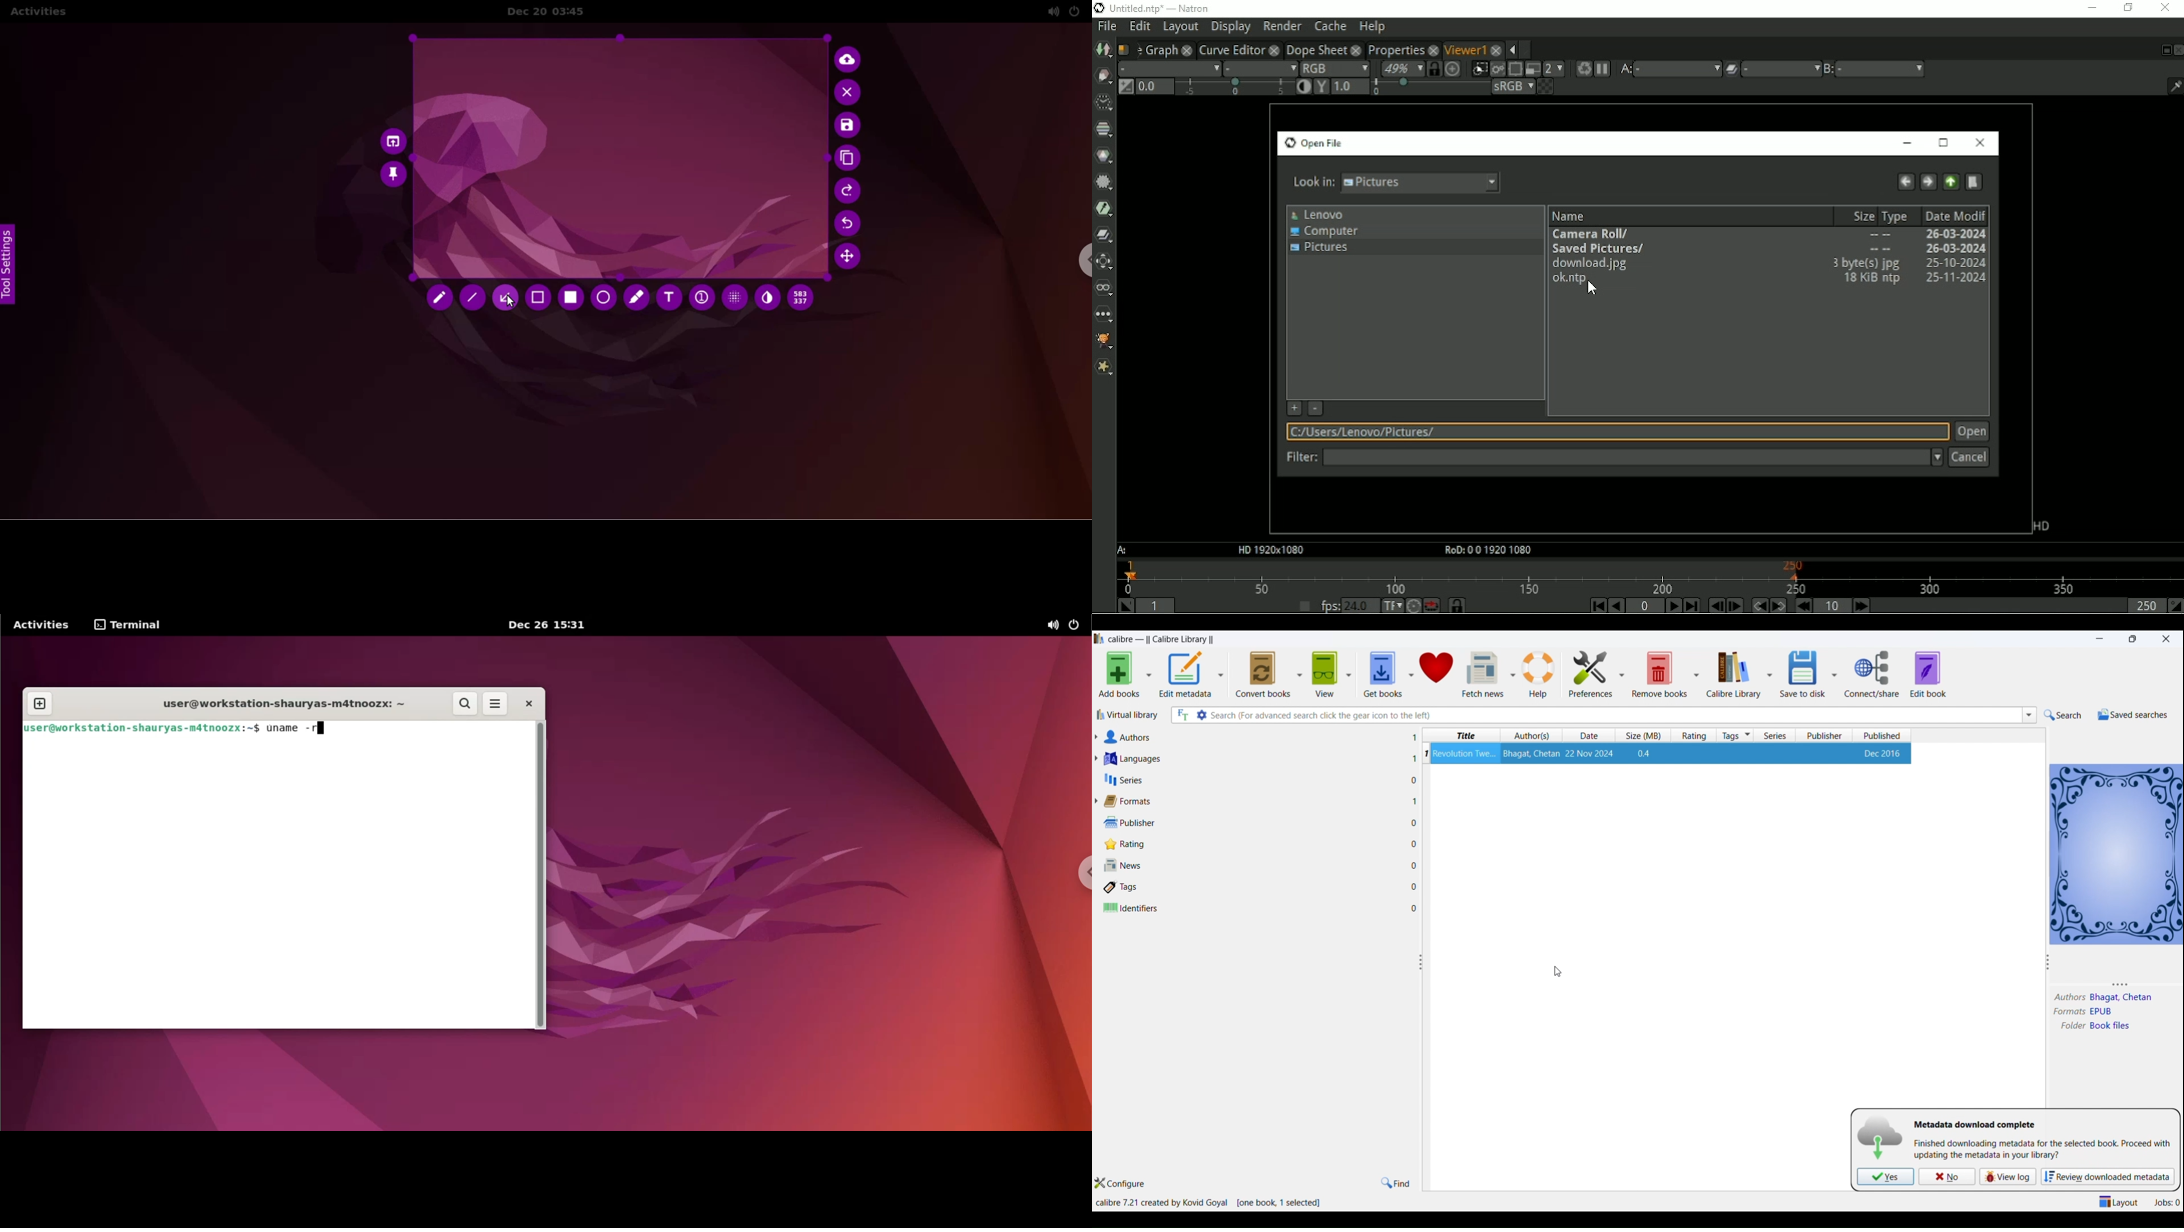  Describe the element at coordinates (1285, 1204) in the screenshot. I see `total books and selected books` at that location.